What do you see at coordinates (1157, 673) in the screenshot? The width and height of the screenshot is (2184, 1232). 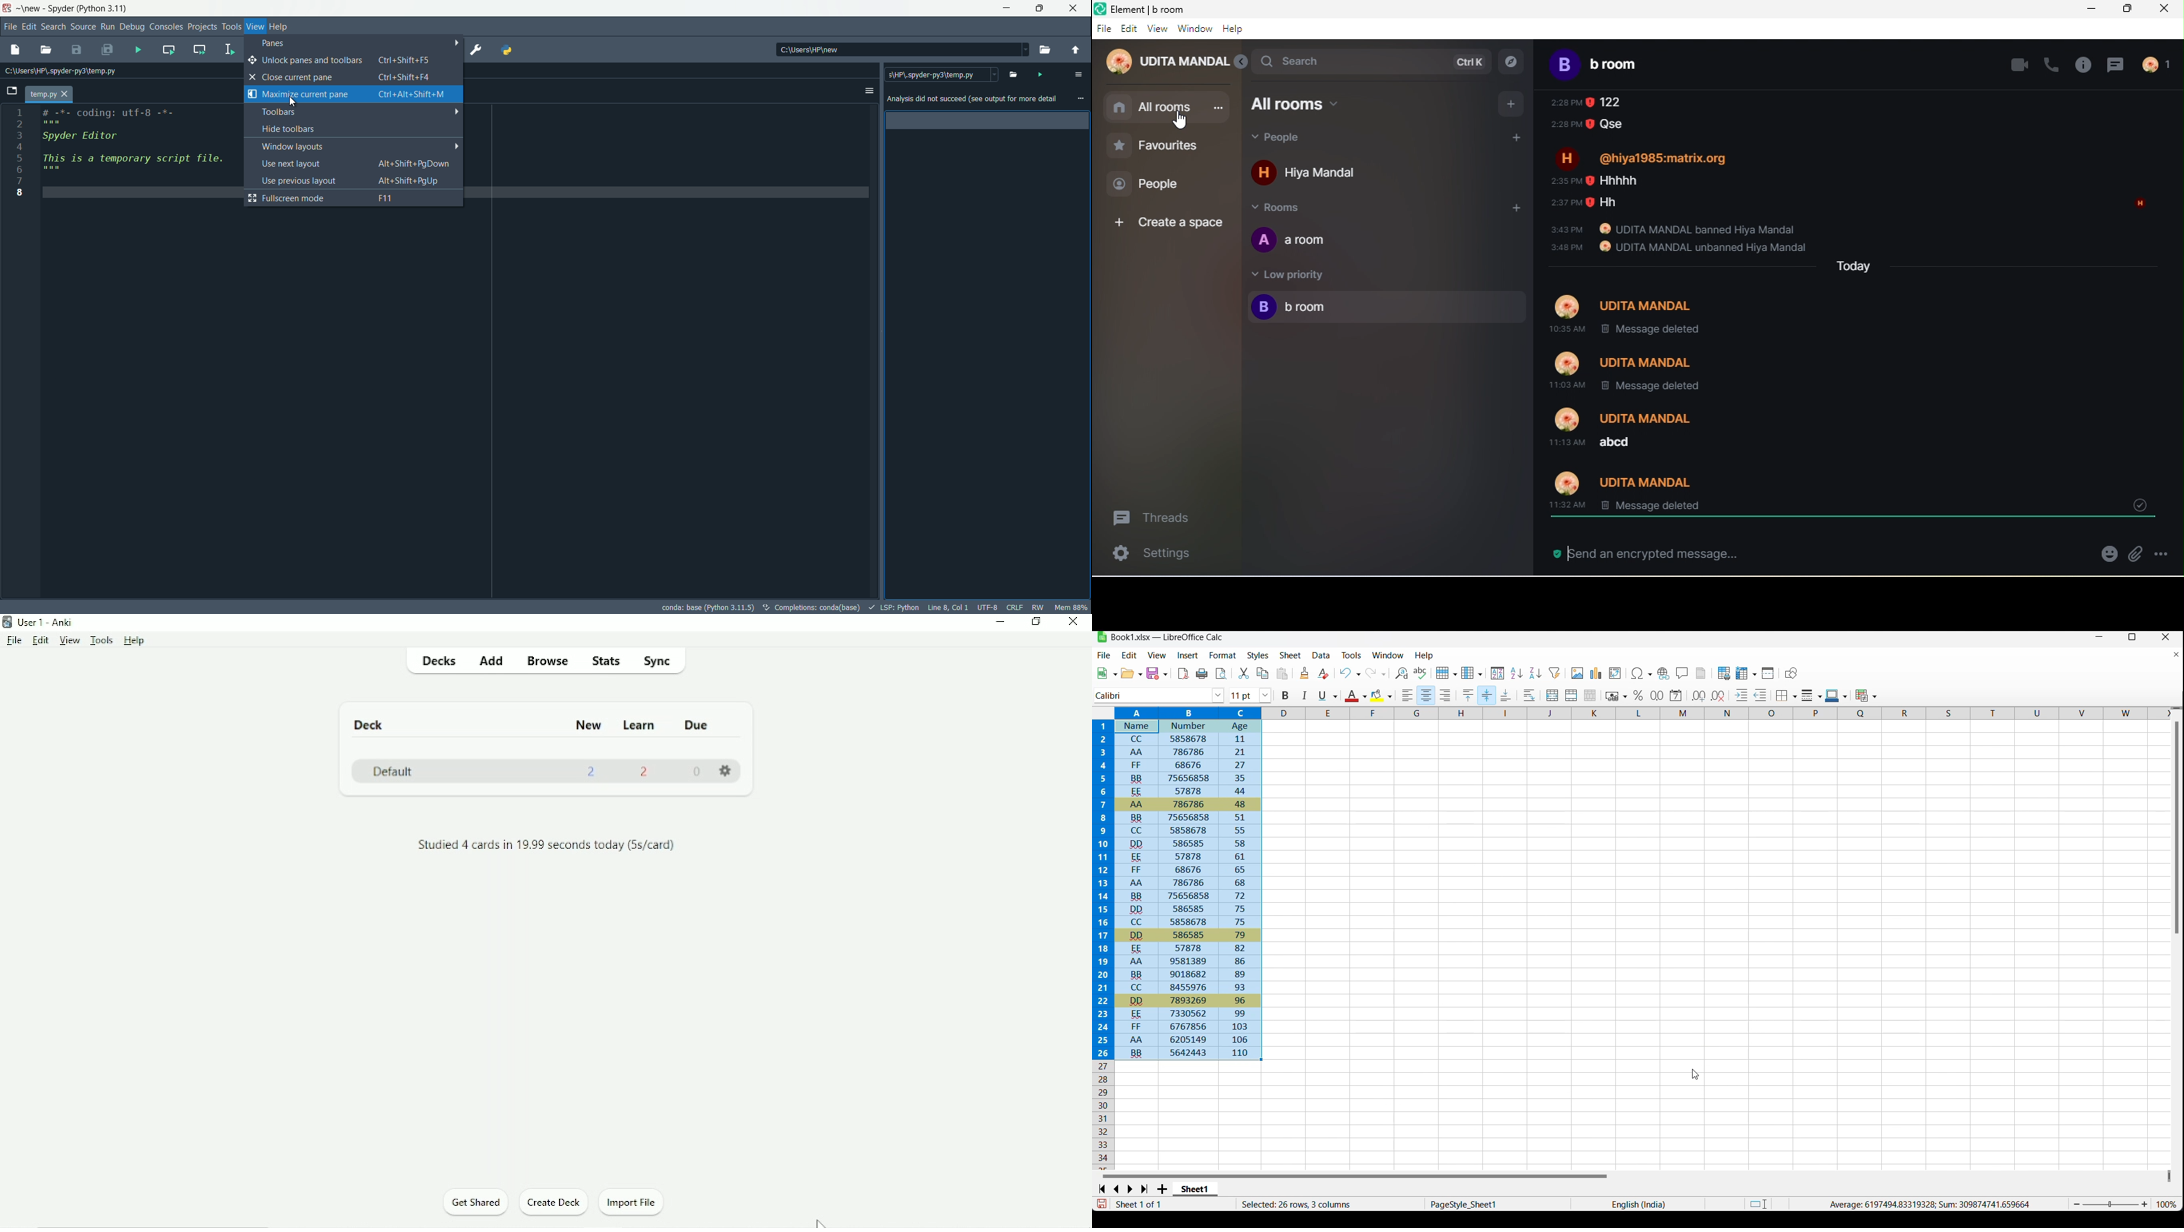 I see `Save options` at bounding box center [1157, 673].